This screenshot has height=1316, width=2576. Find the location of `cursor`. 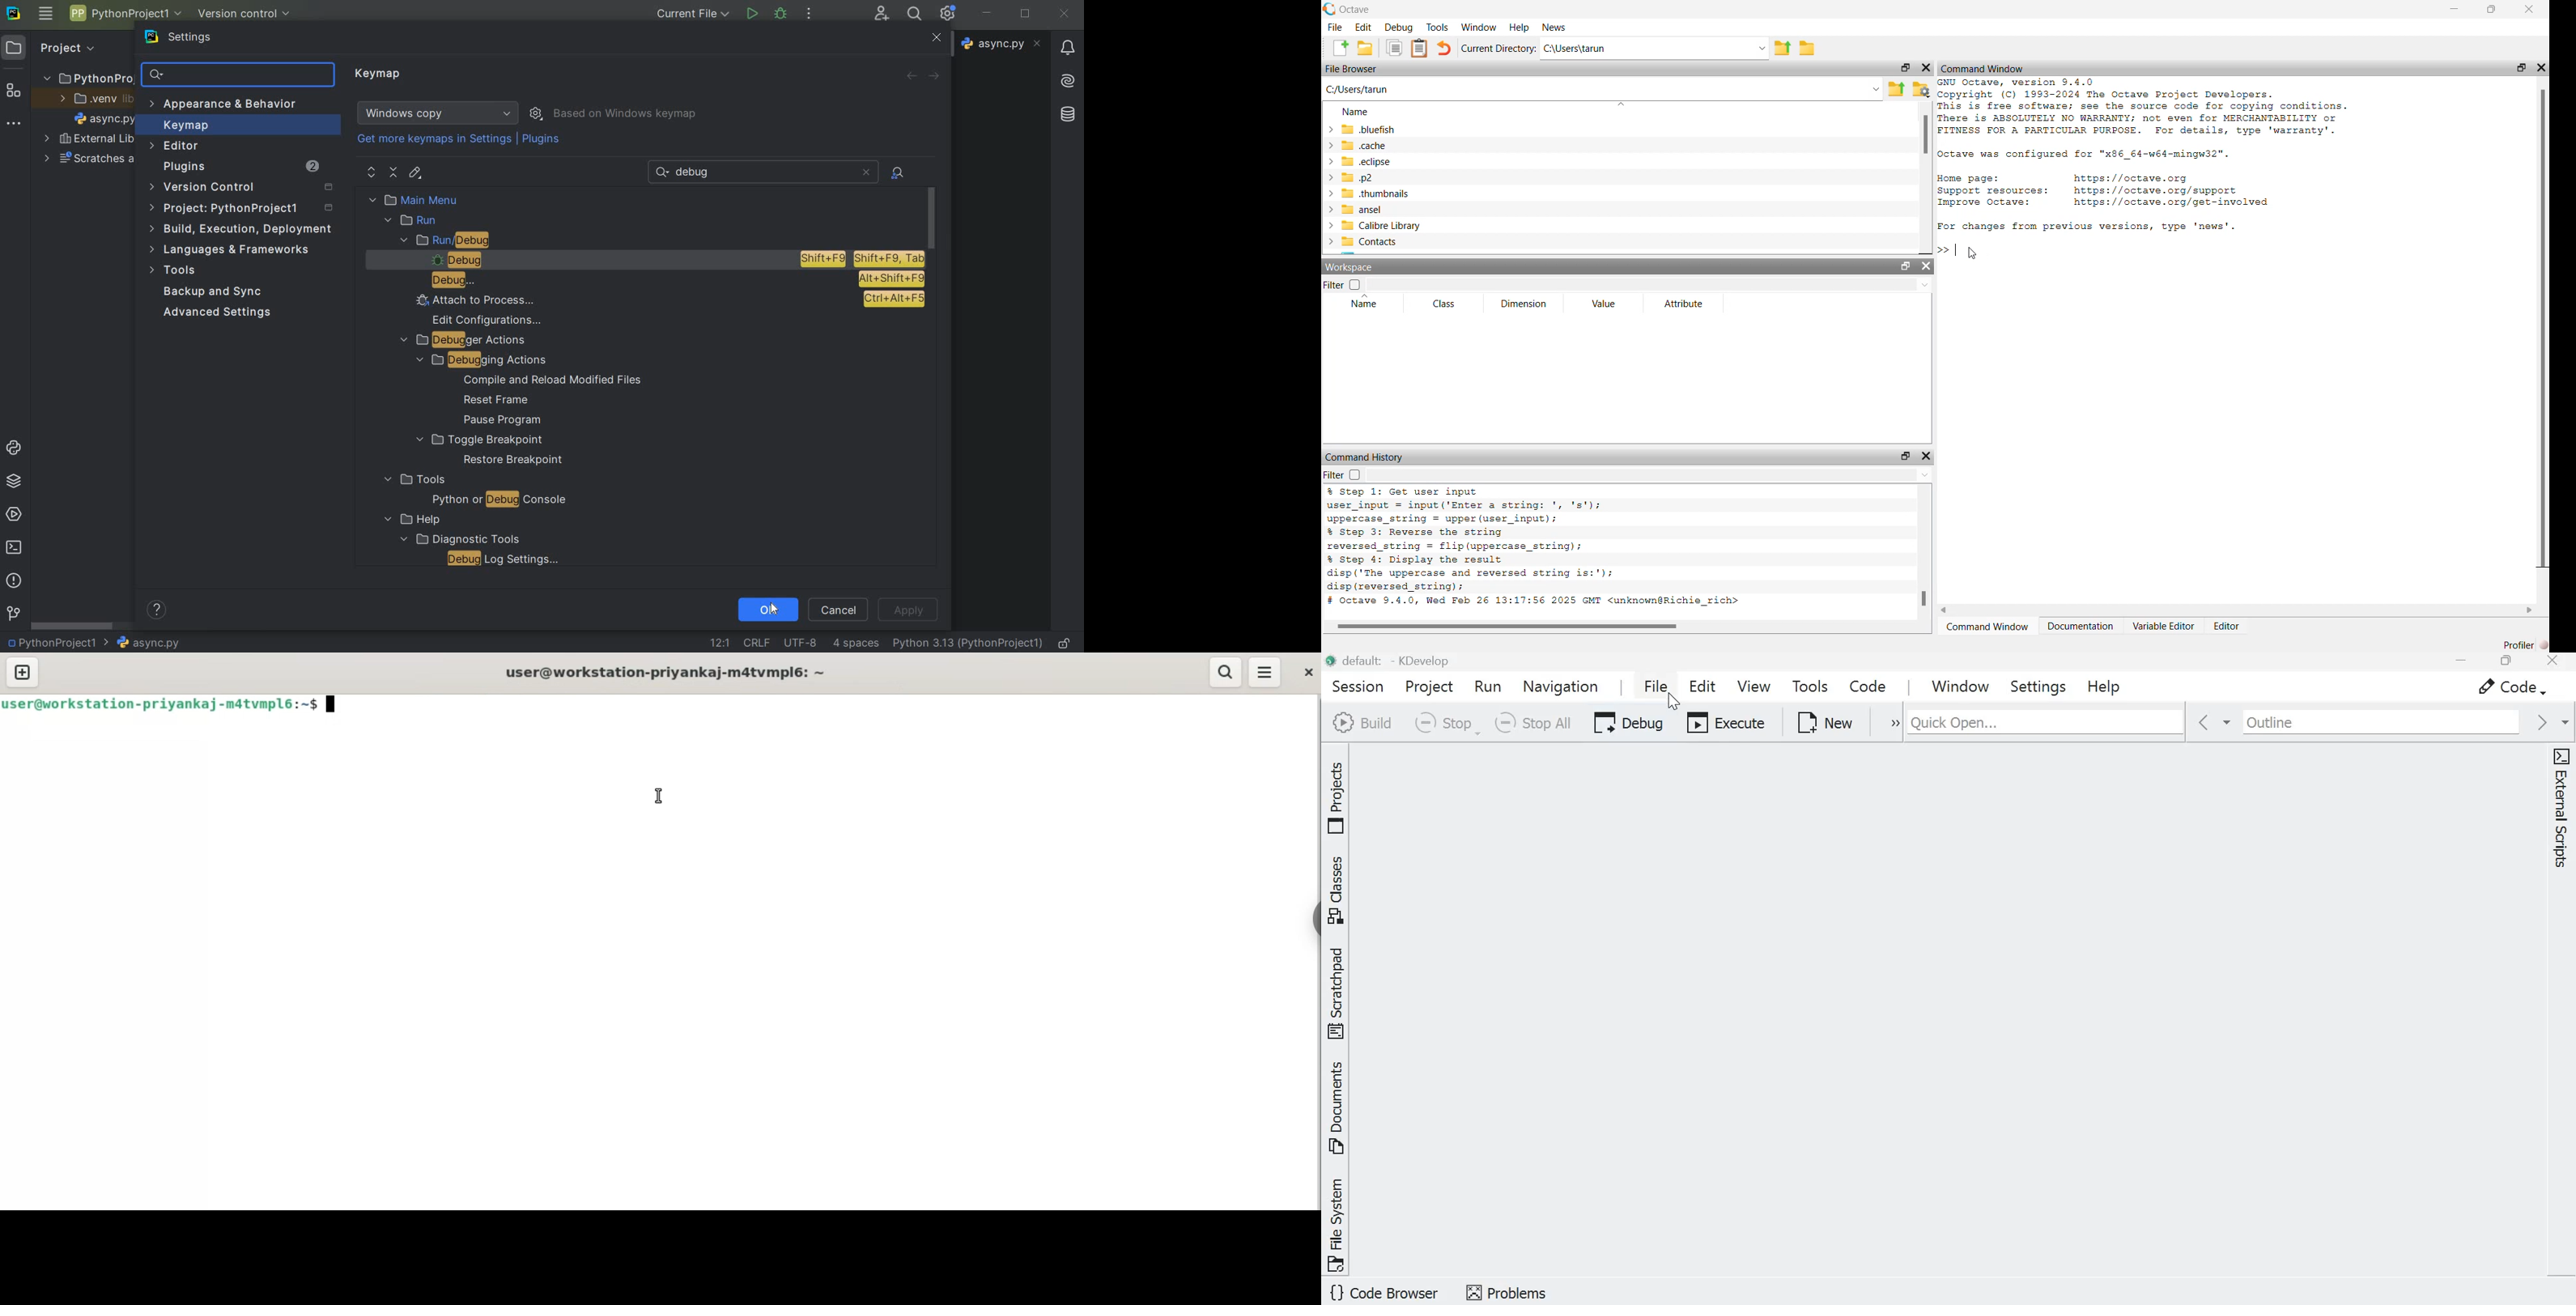

cursor is located at coordinates (662, 794).